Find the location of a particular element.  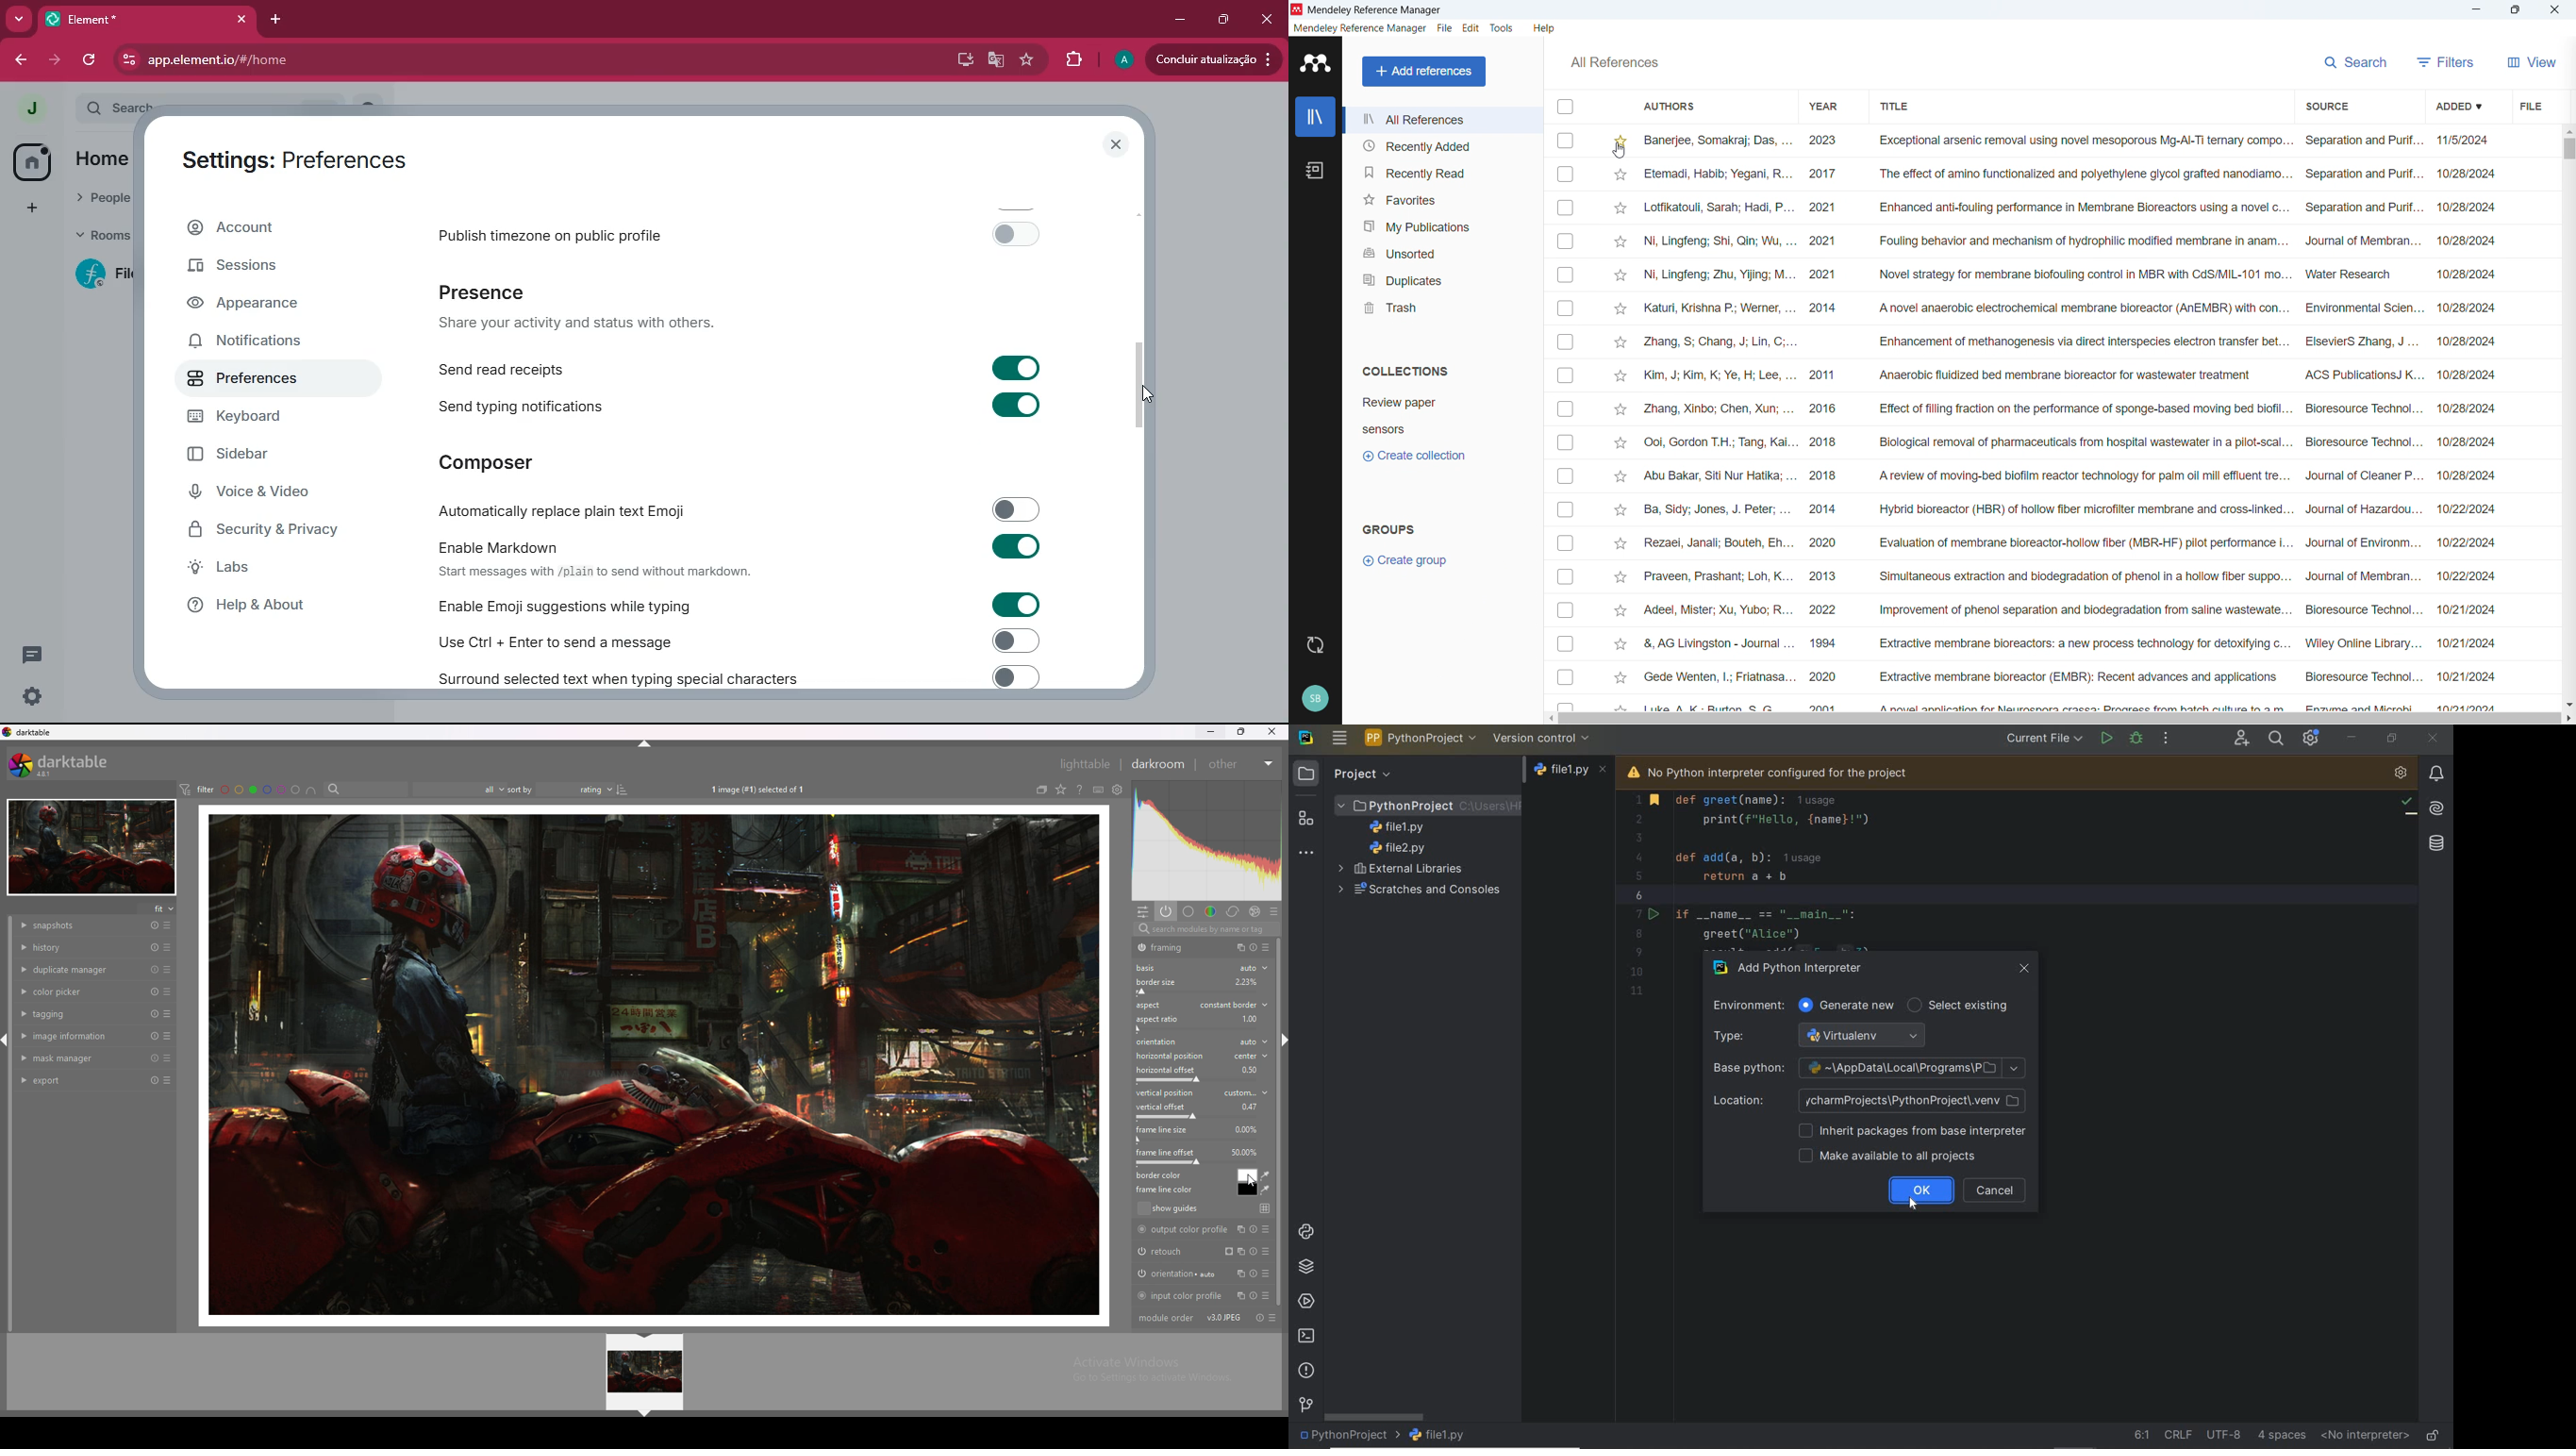

output color profile is located at coordinates (1200, 1230).